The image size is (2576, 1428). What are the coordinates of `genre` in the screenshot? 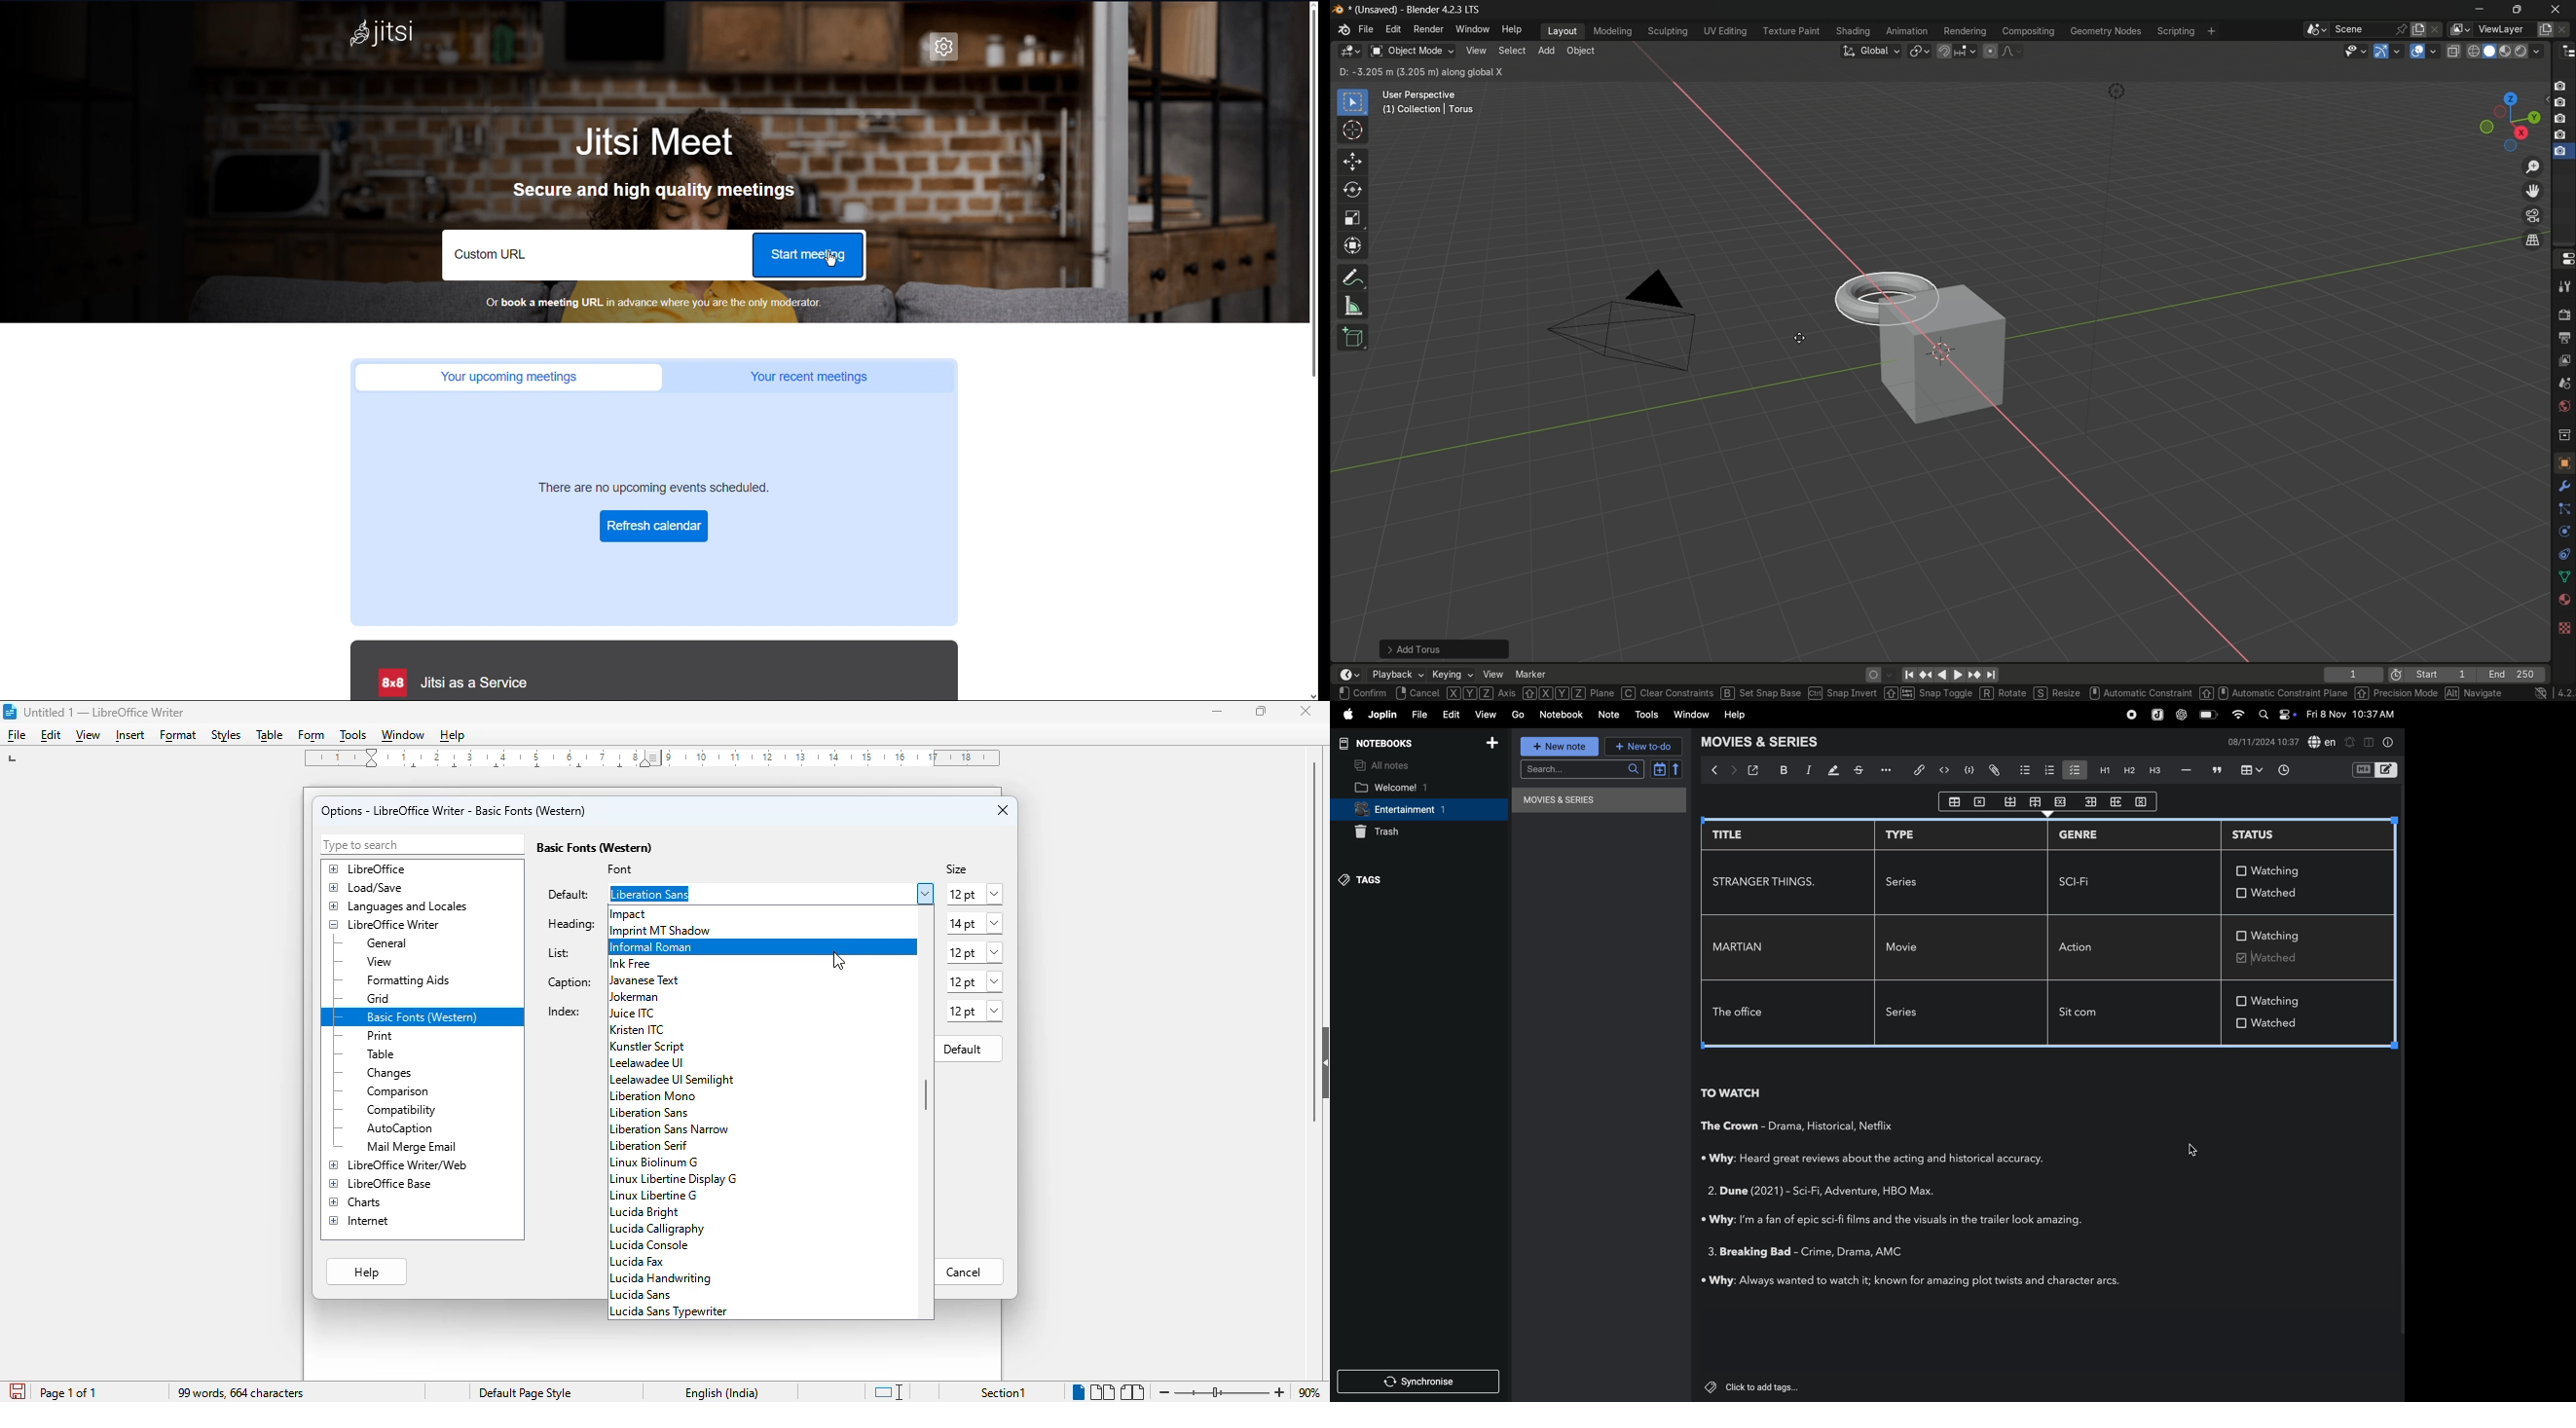 It's located at (2079, 836).